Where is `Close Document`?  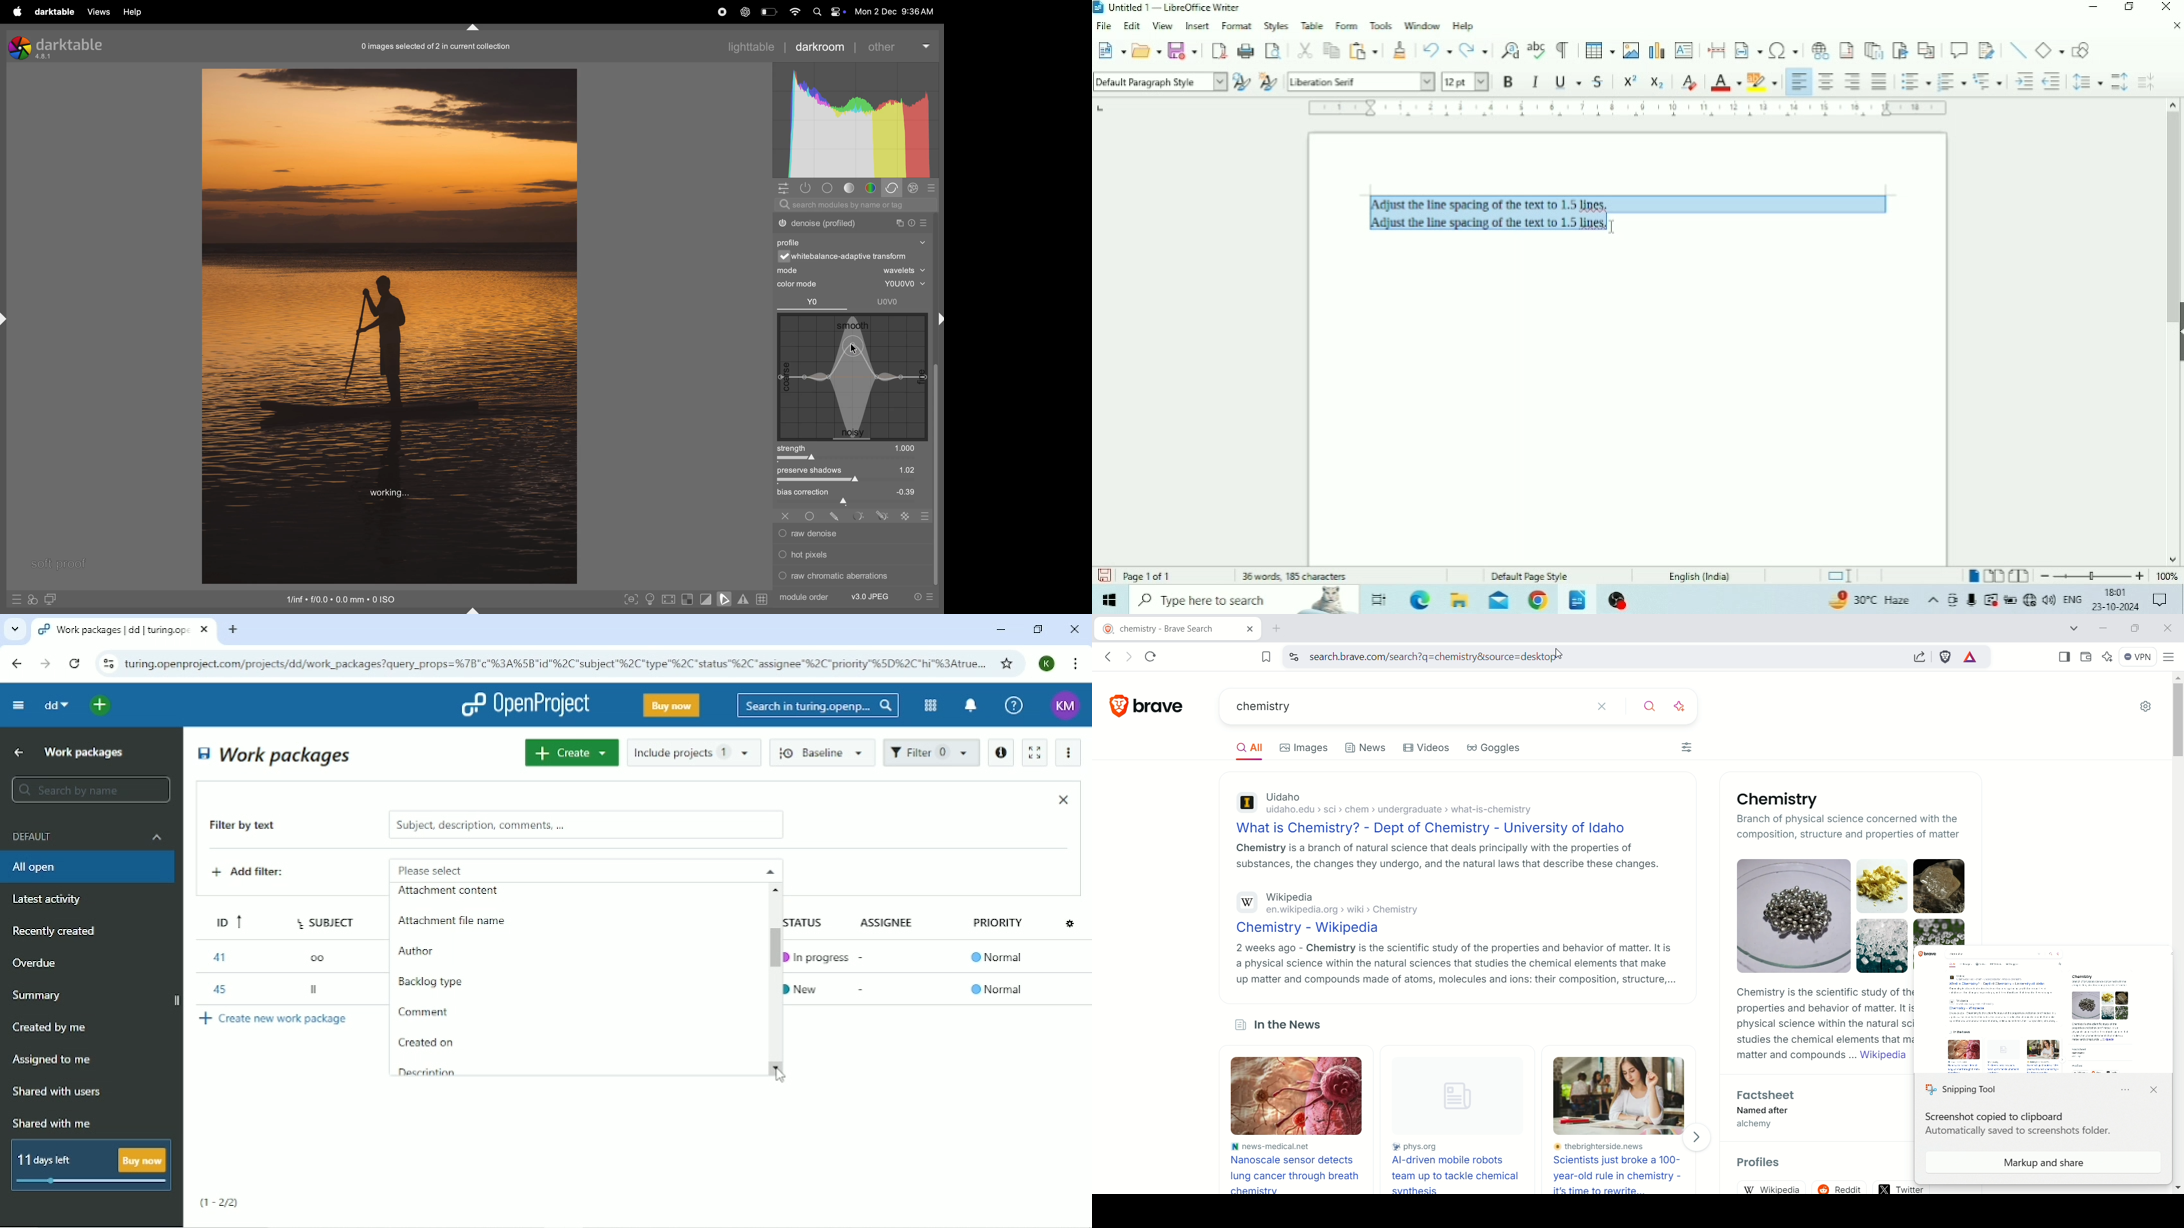
Close Document is located at coordinates (2175, 26).